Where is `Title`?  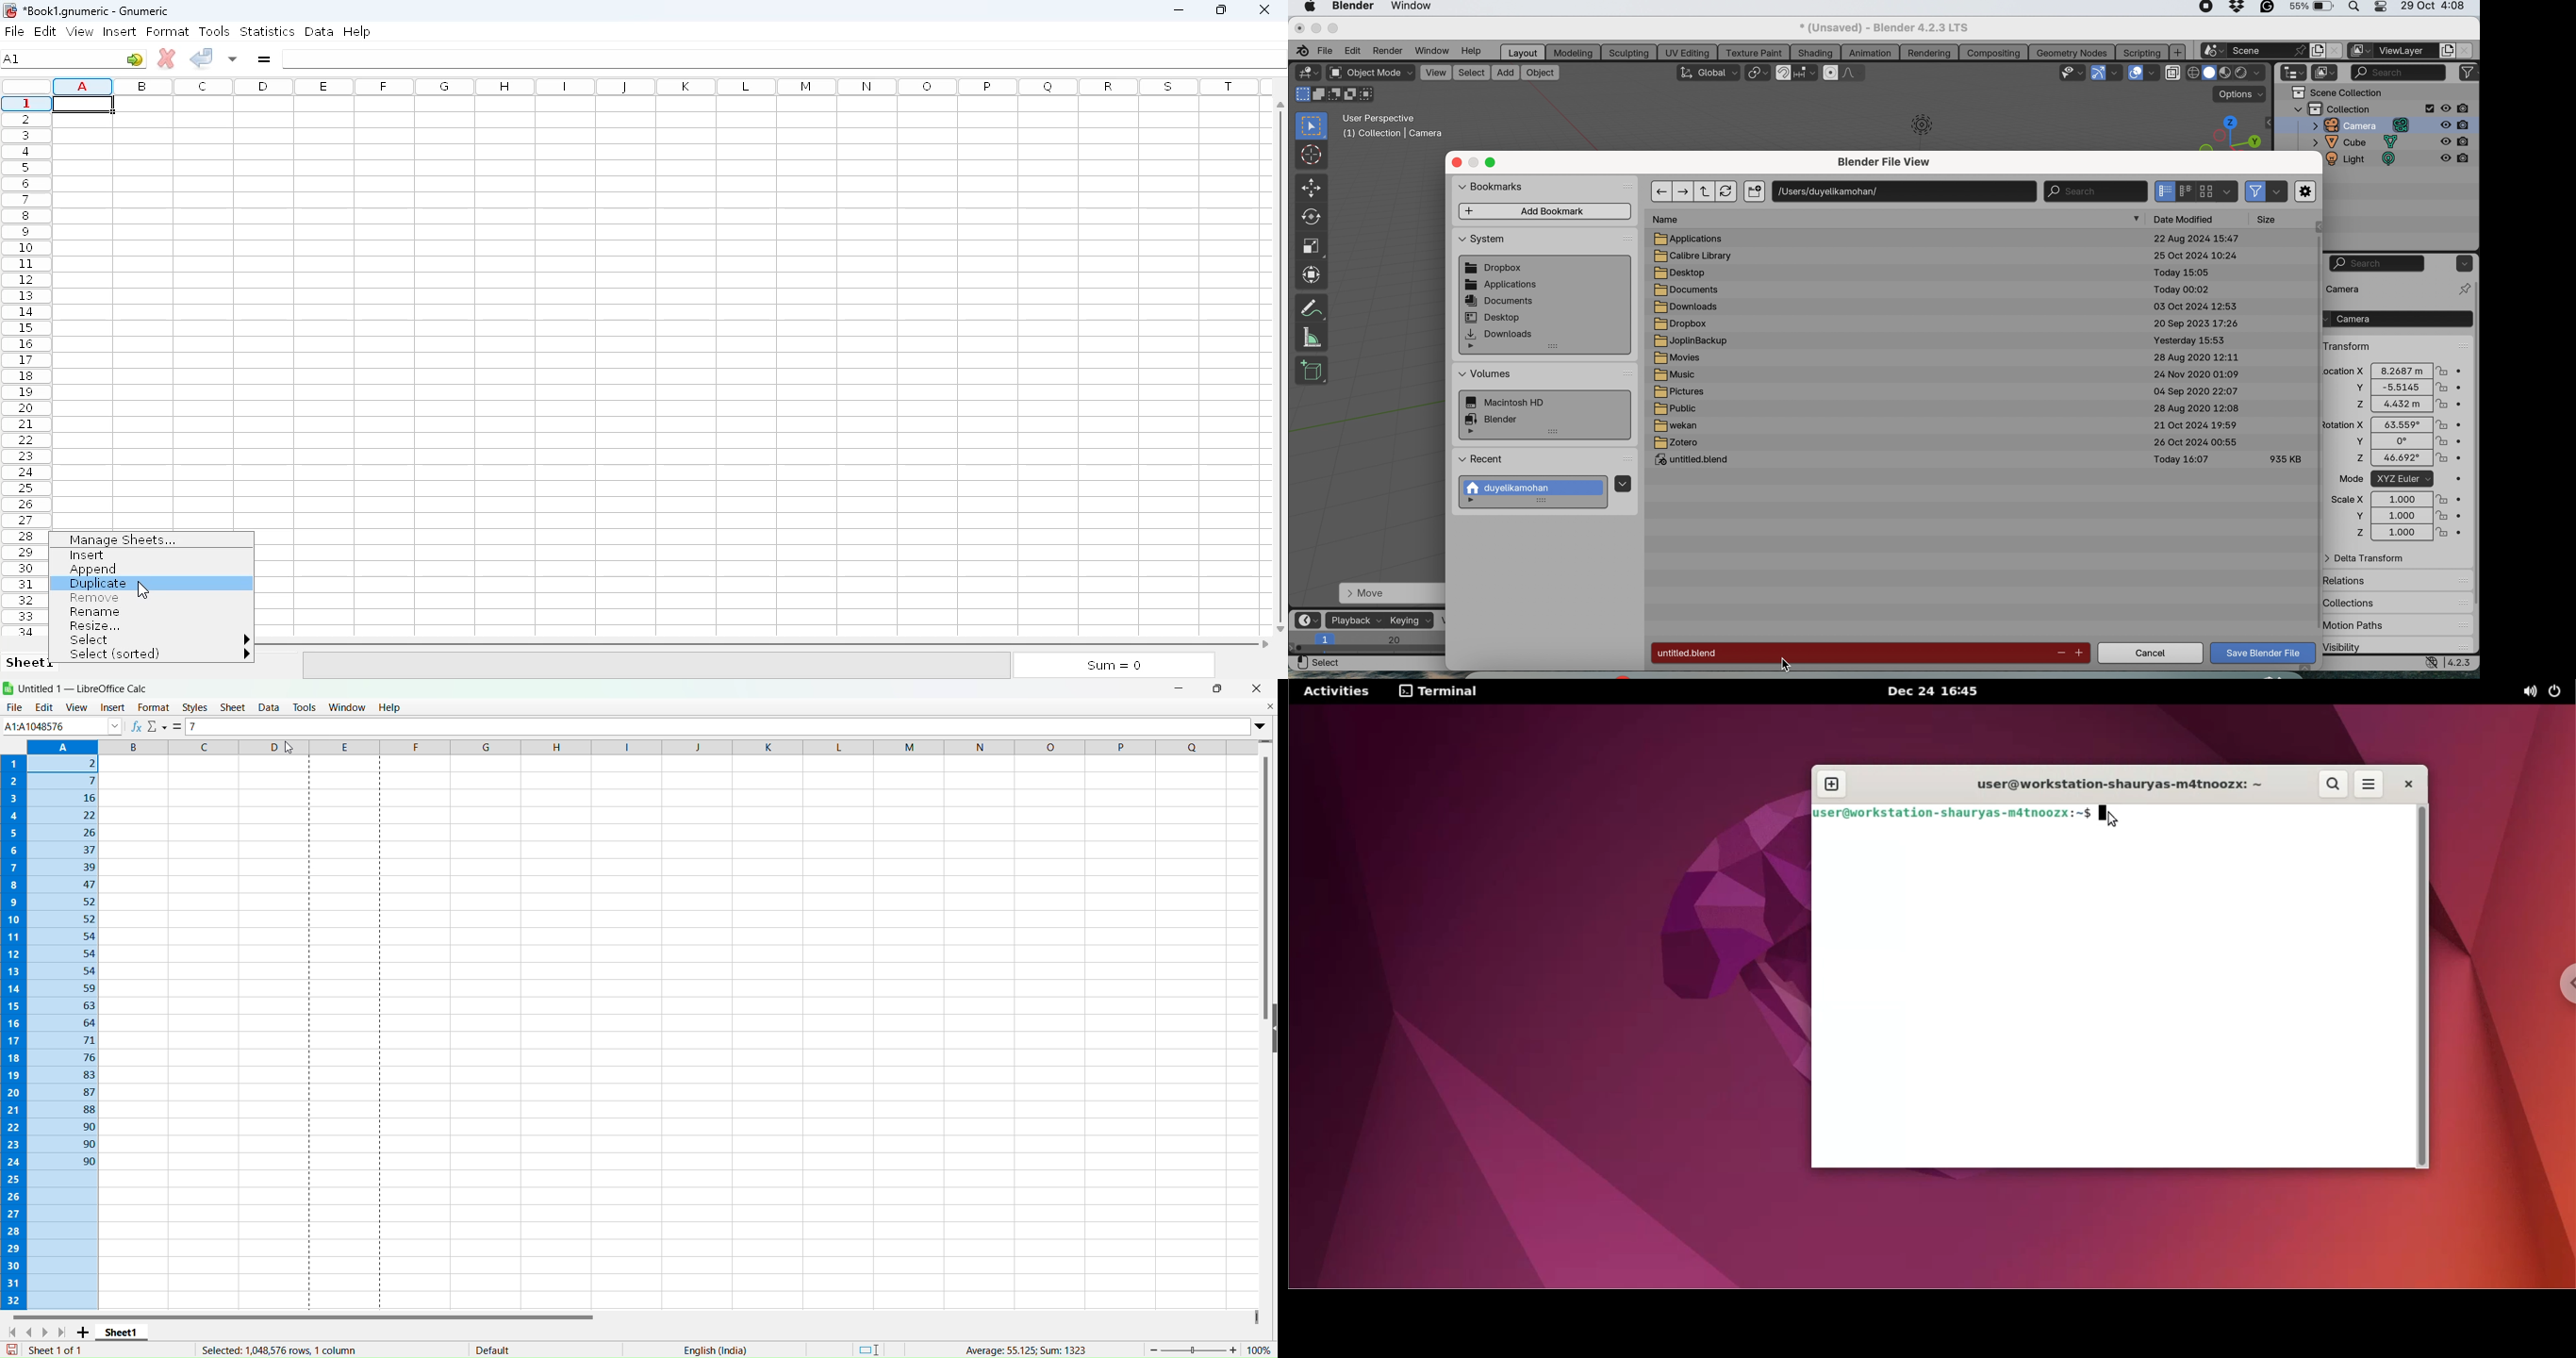
Title is located at coordinates (87, 688).